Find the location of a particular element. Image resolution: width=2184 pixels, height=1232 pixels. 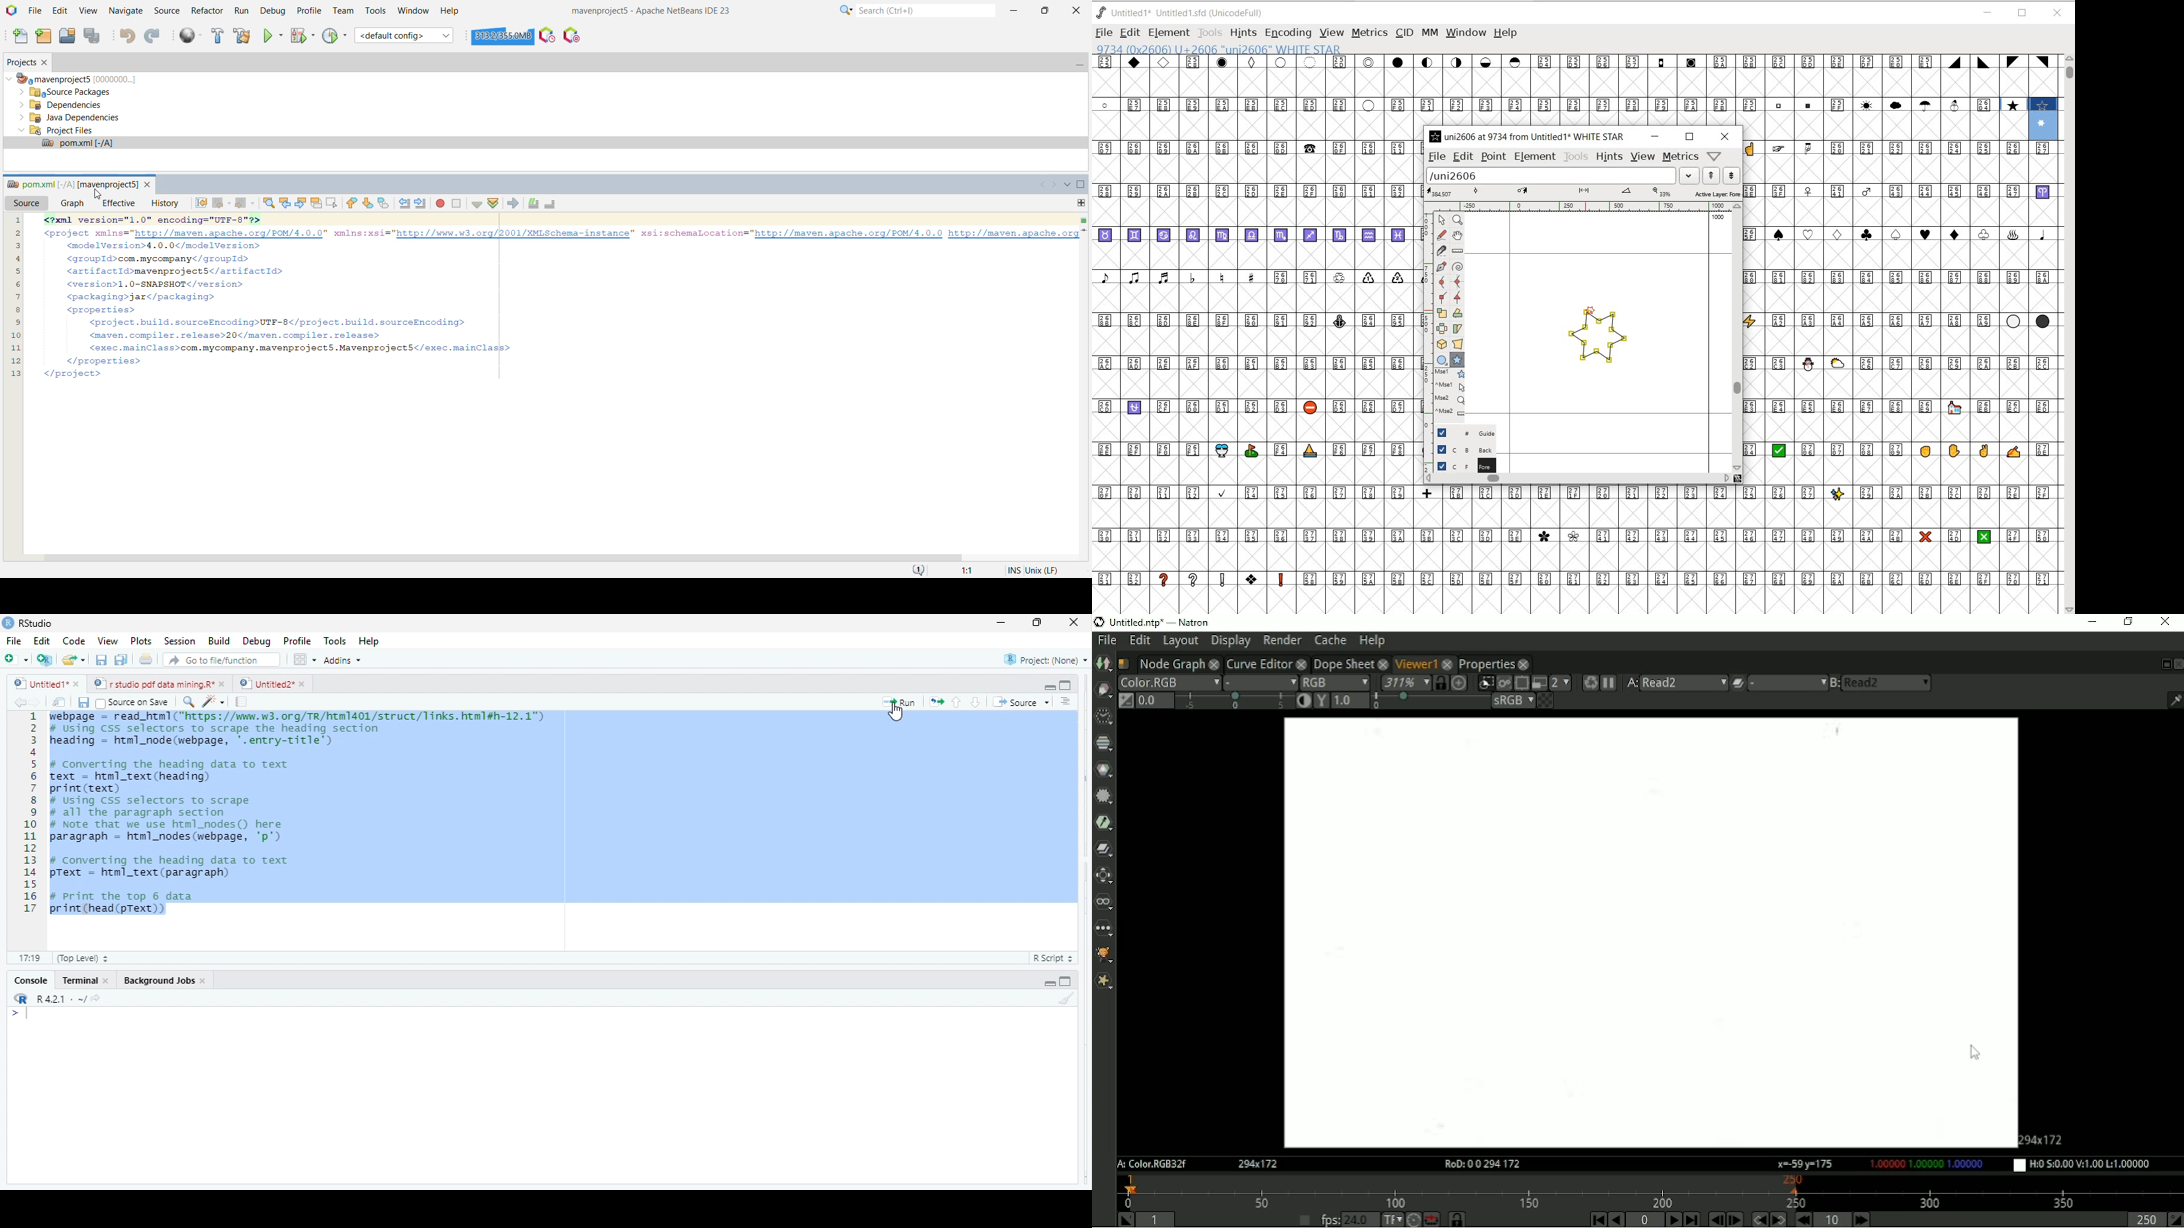

 Untitied1" is located at coordinates (38, 684).